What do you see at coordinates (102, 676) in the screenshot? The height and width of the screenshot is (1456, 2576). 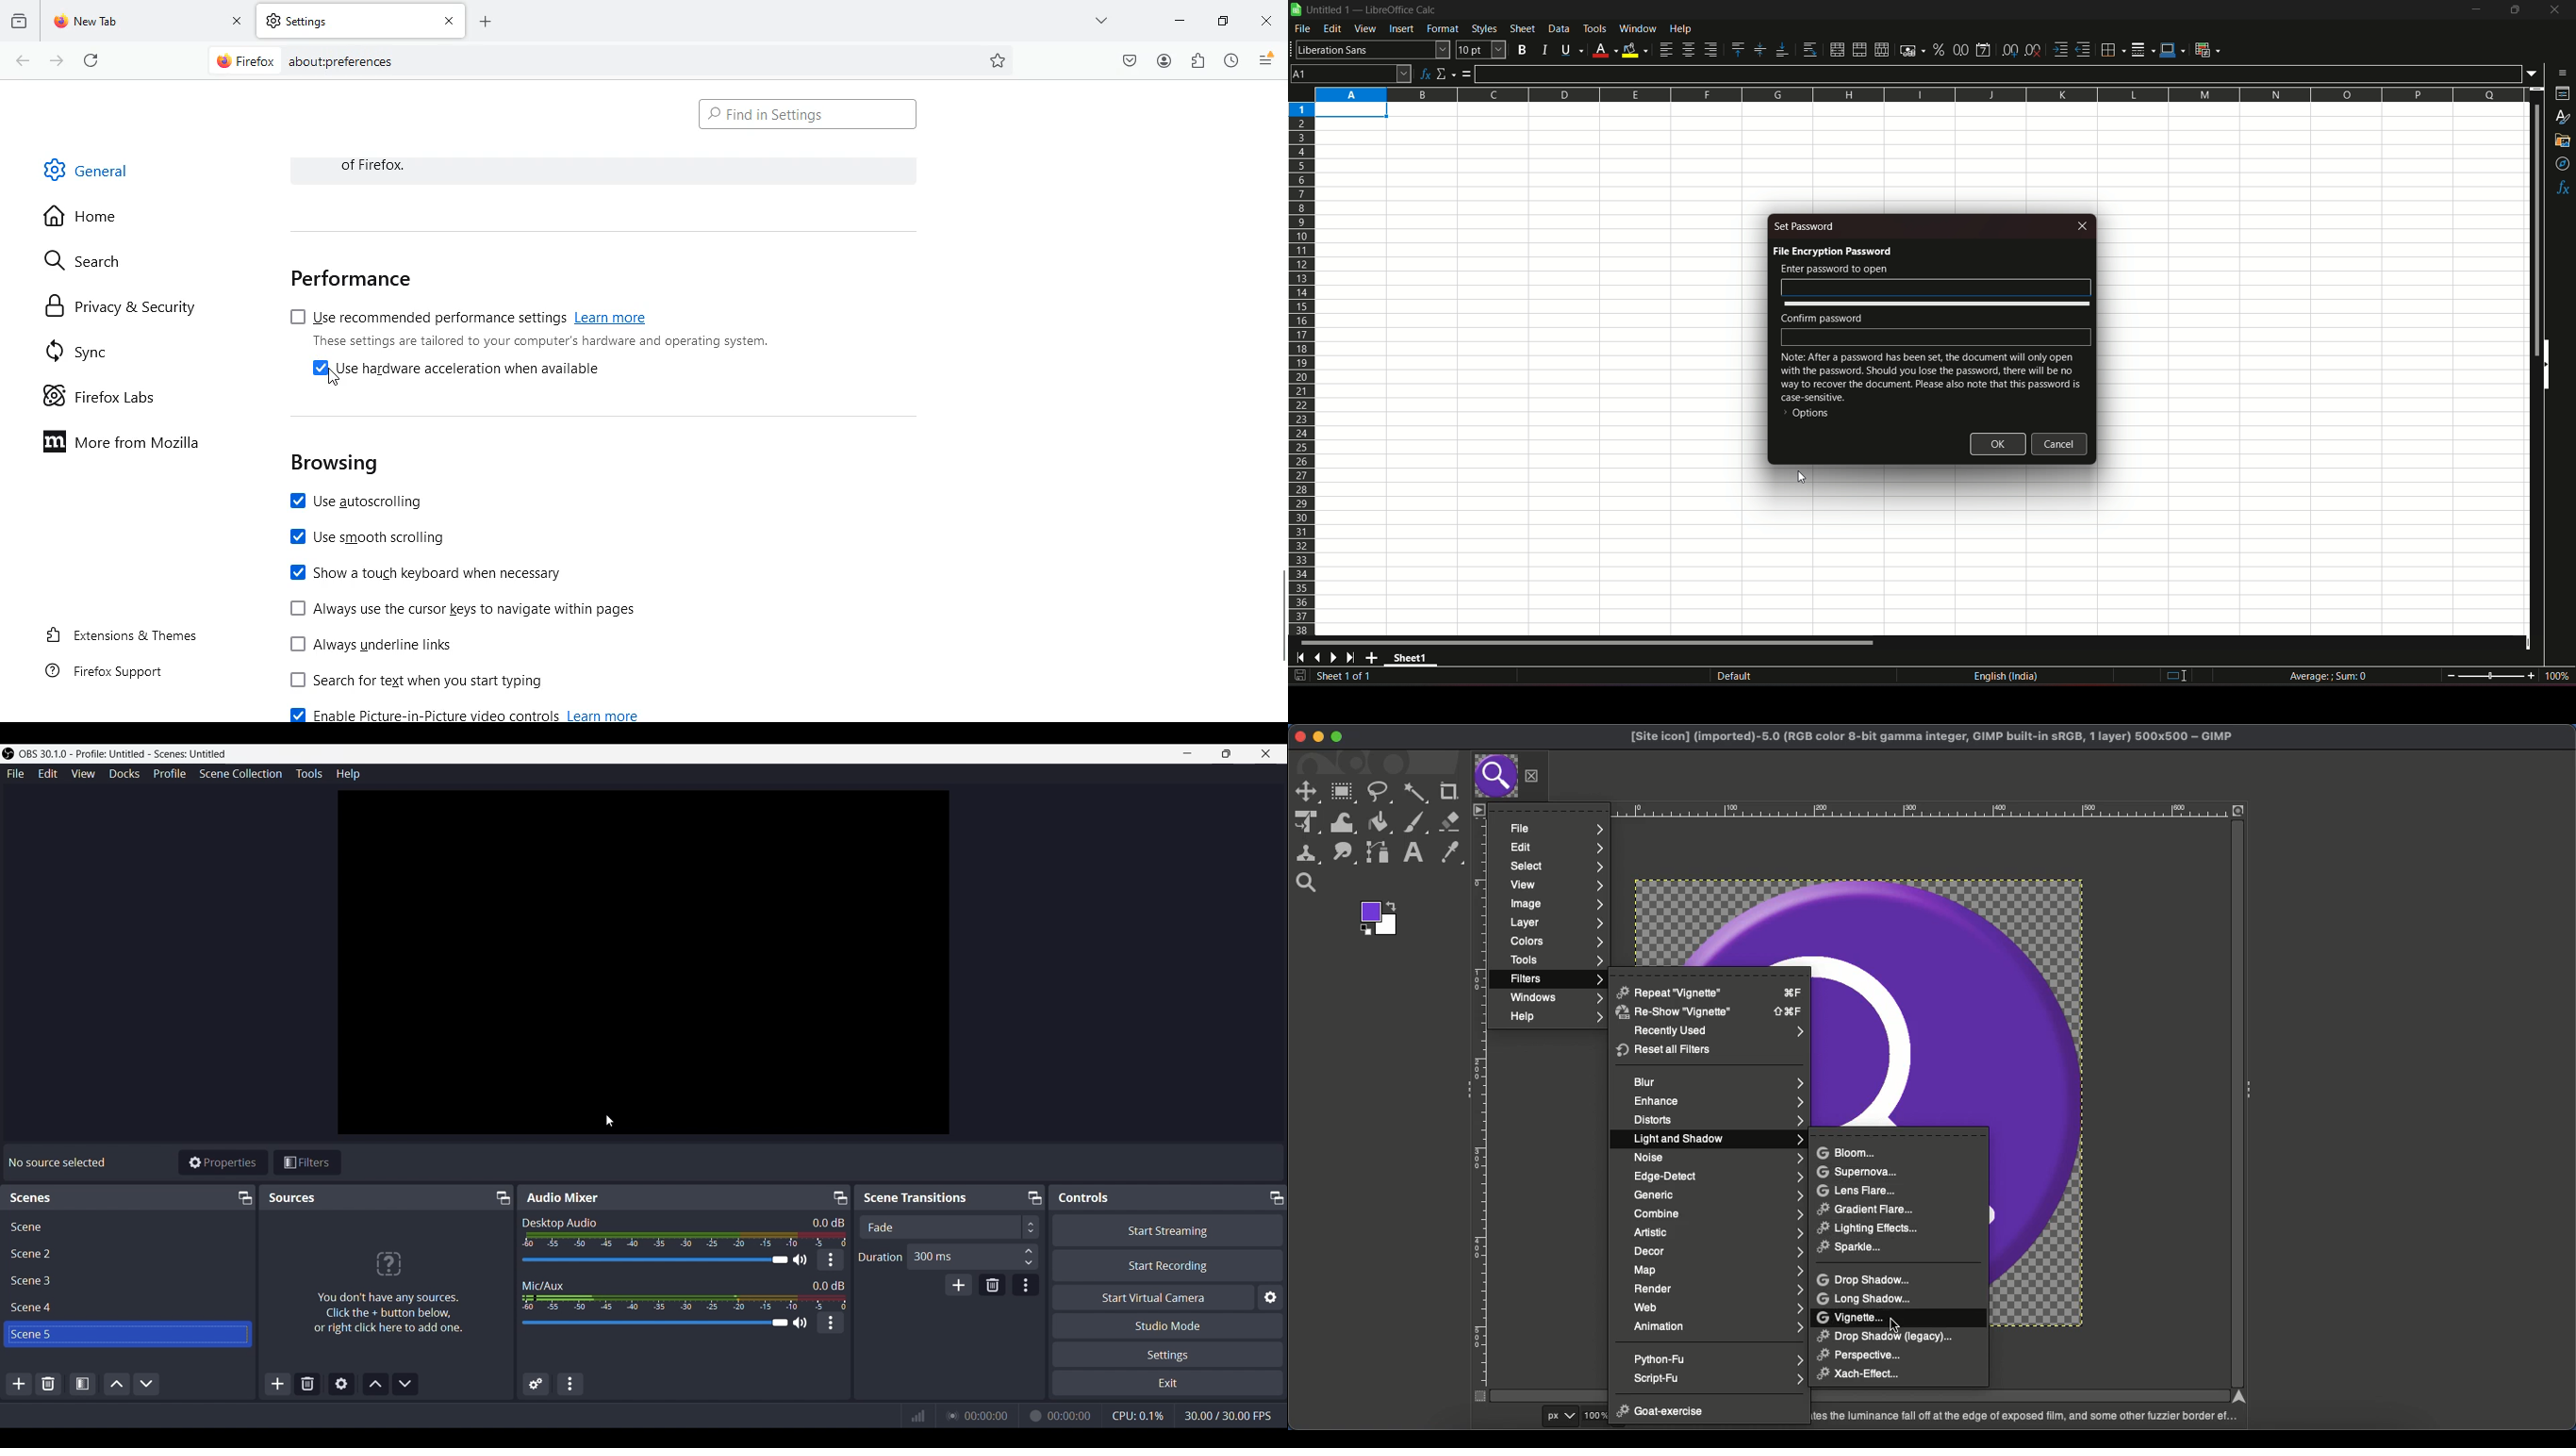 I see `firefox support` at bounding box center [102, 676].